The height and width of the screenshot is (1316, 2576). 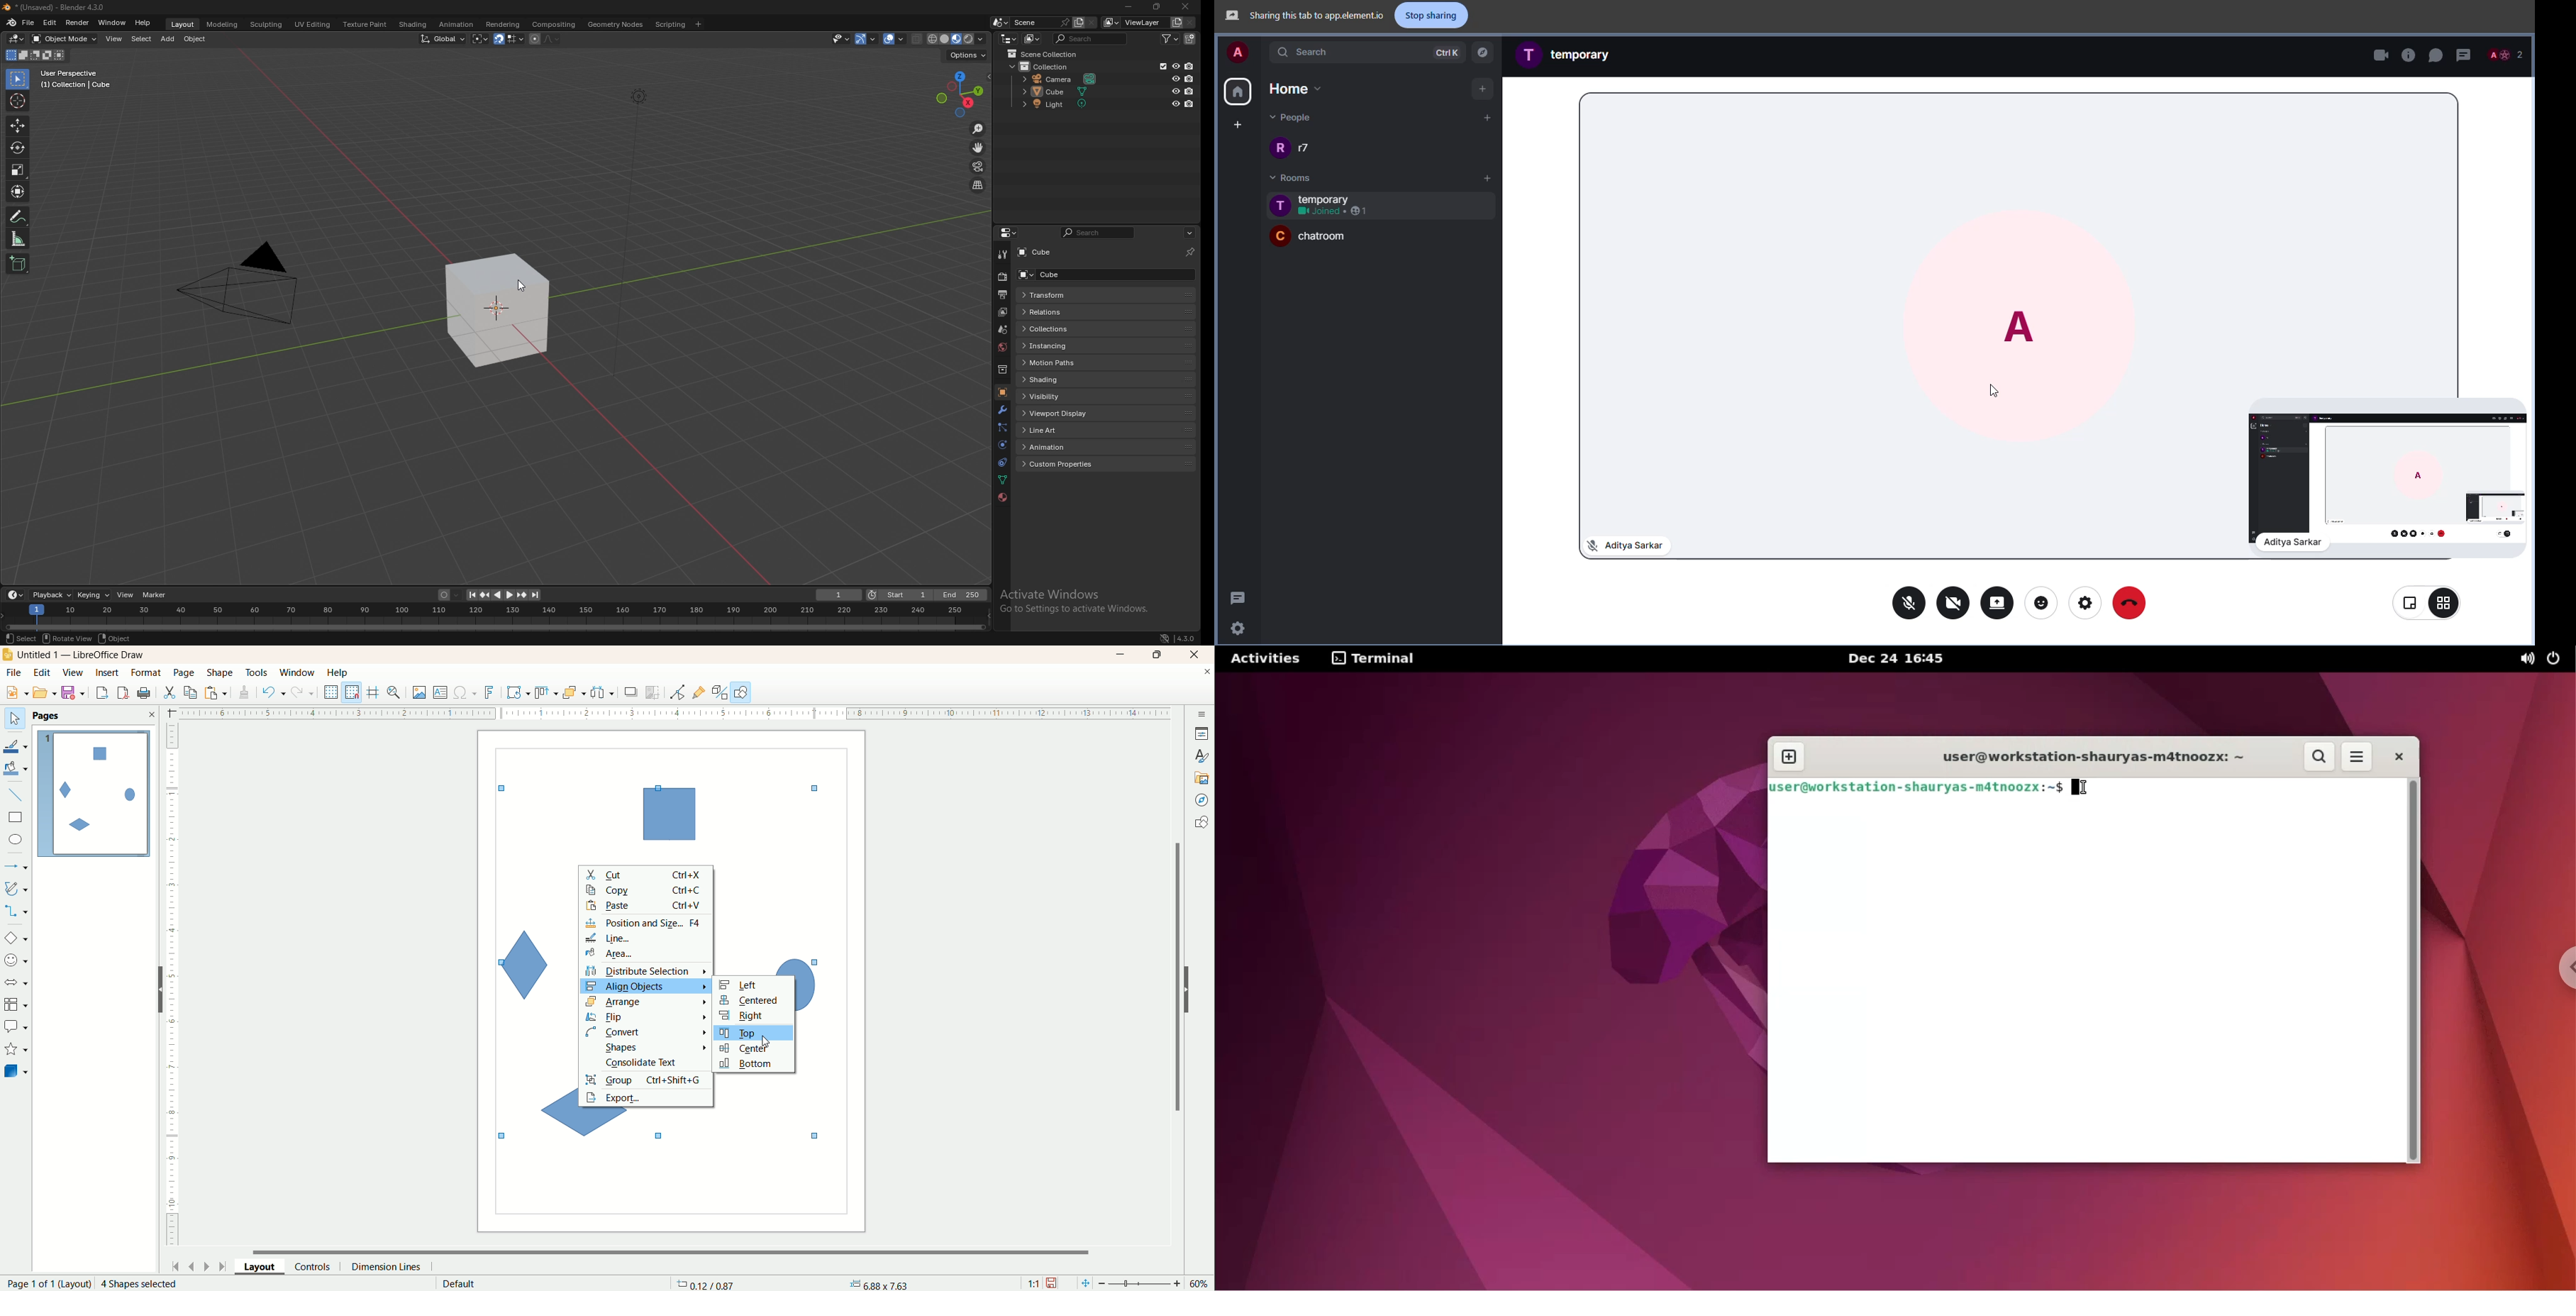 What do you see at coordinates (245, 690) in the screenshot?
I see `clone formatting` at bounding box center [245, 690].